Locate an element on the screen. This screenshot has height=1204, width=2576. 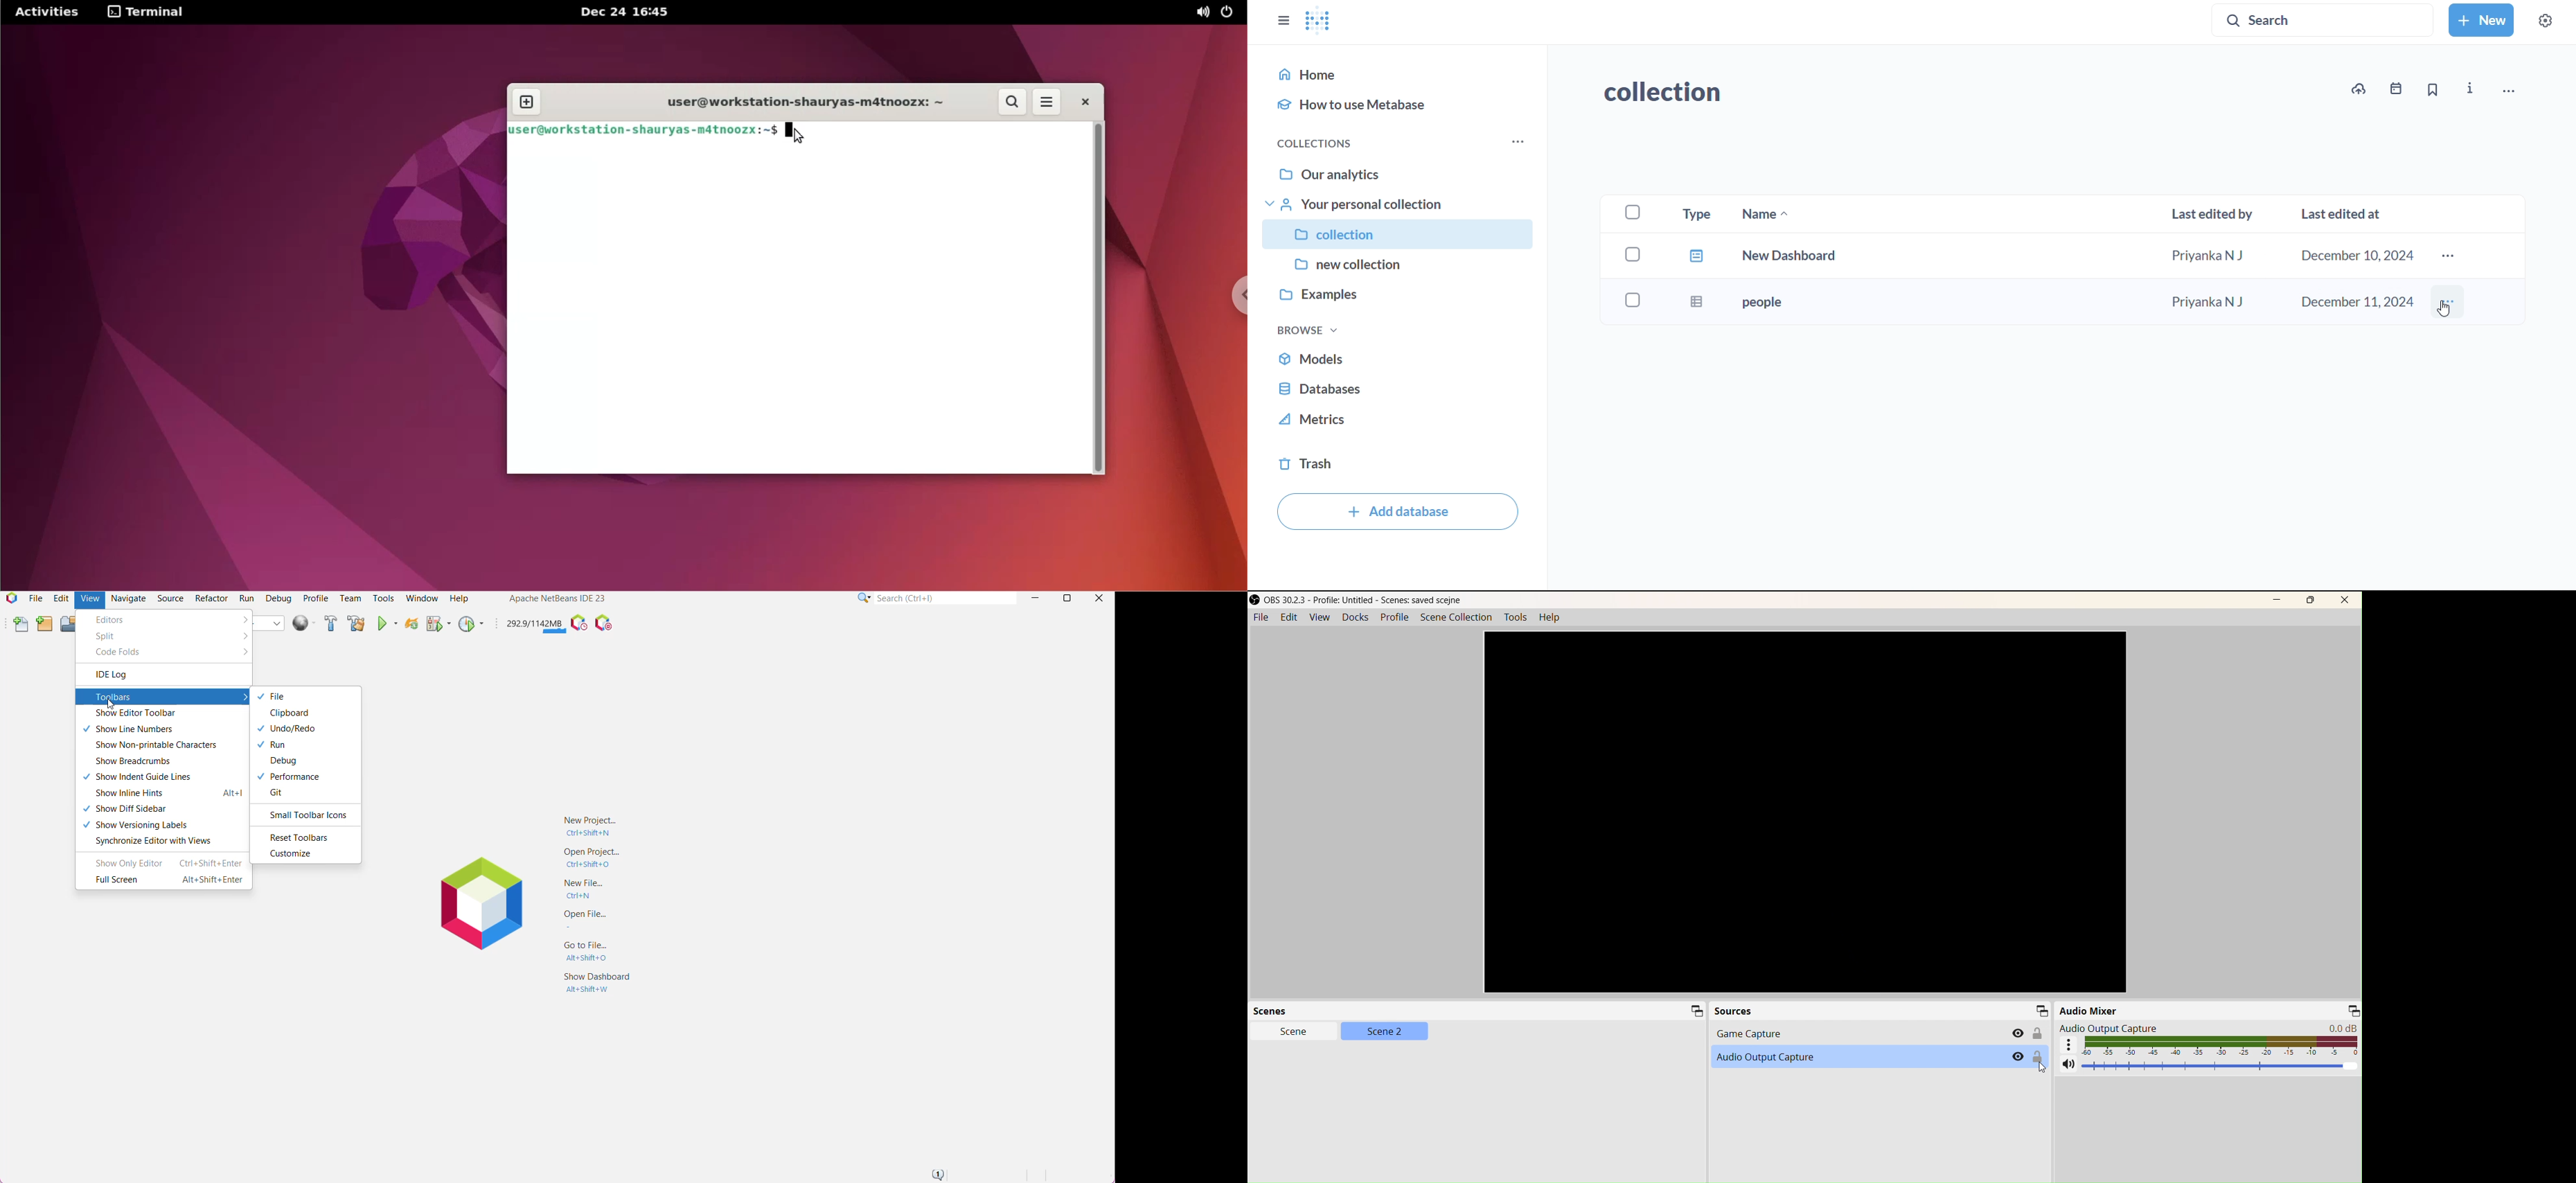
More options is located at coordinates (242, 636).